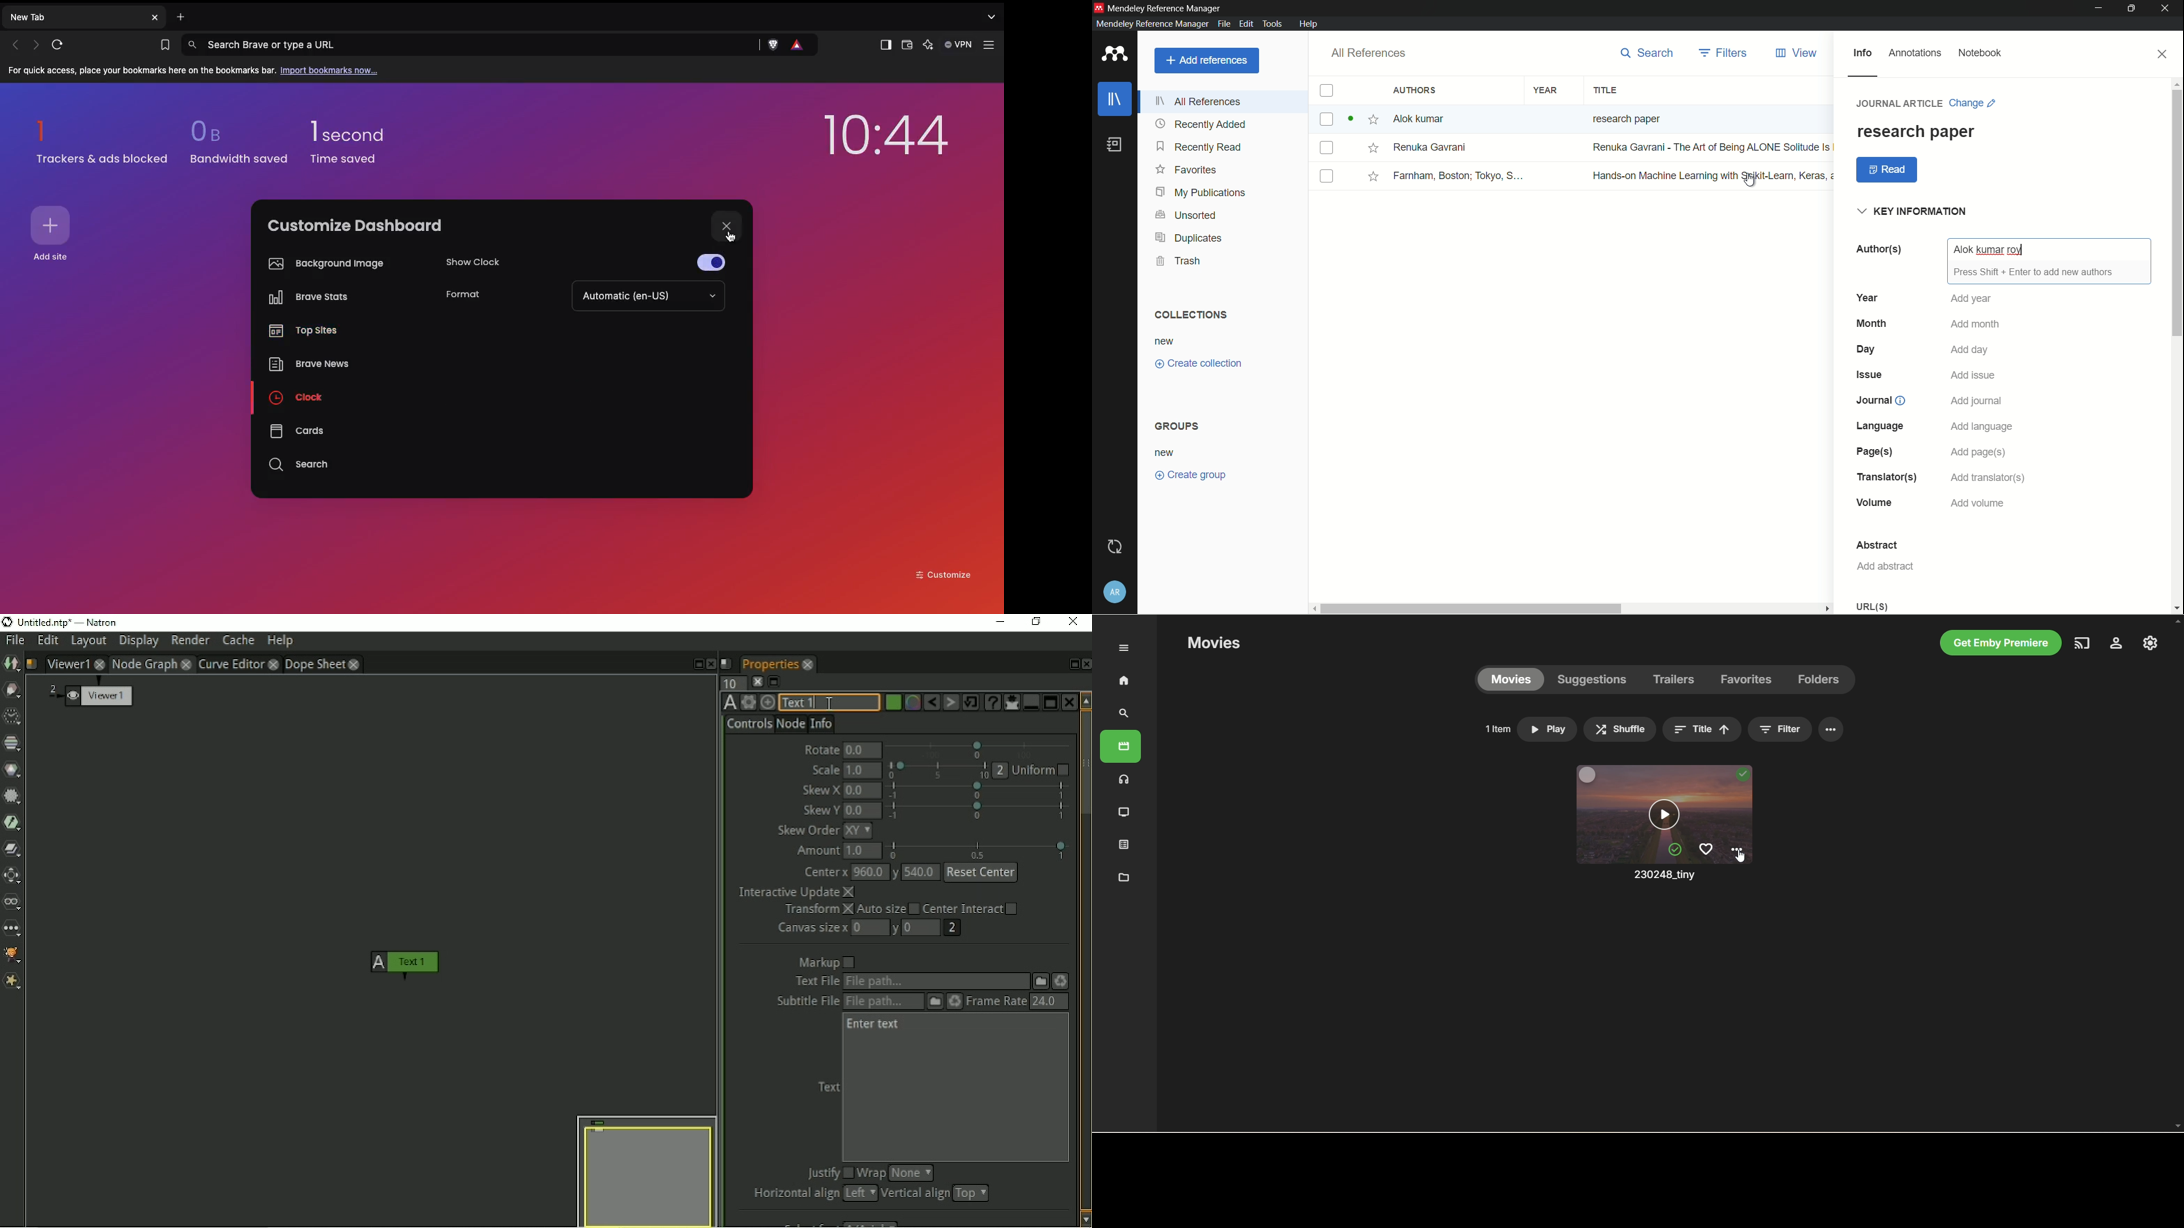 The height and width of the screenshot is (1232, 2184). I want to click on horizontal scrollbar, so click(1574, 608).